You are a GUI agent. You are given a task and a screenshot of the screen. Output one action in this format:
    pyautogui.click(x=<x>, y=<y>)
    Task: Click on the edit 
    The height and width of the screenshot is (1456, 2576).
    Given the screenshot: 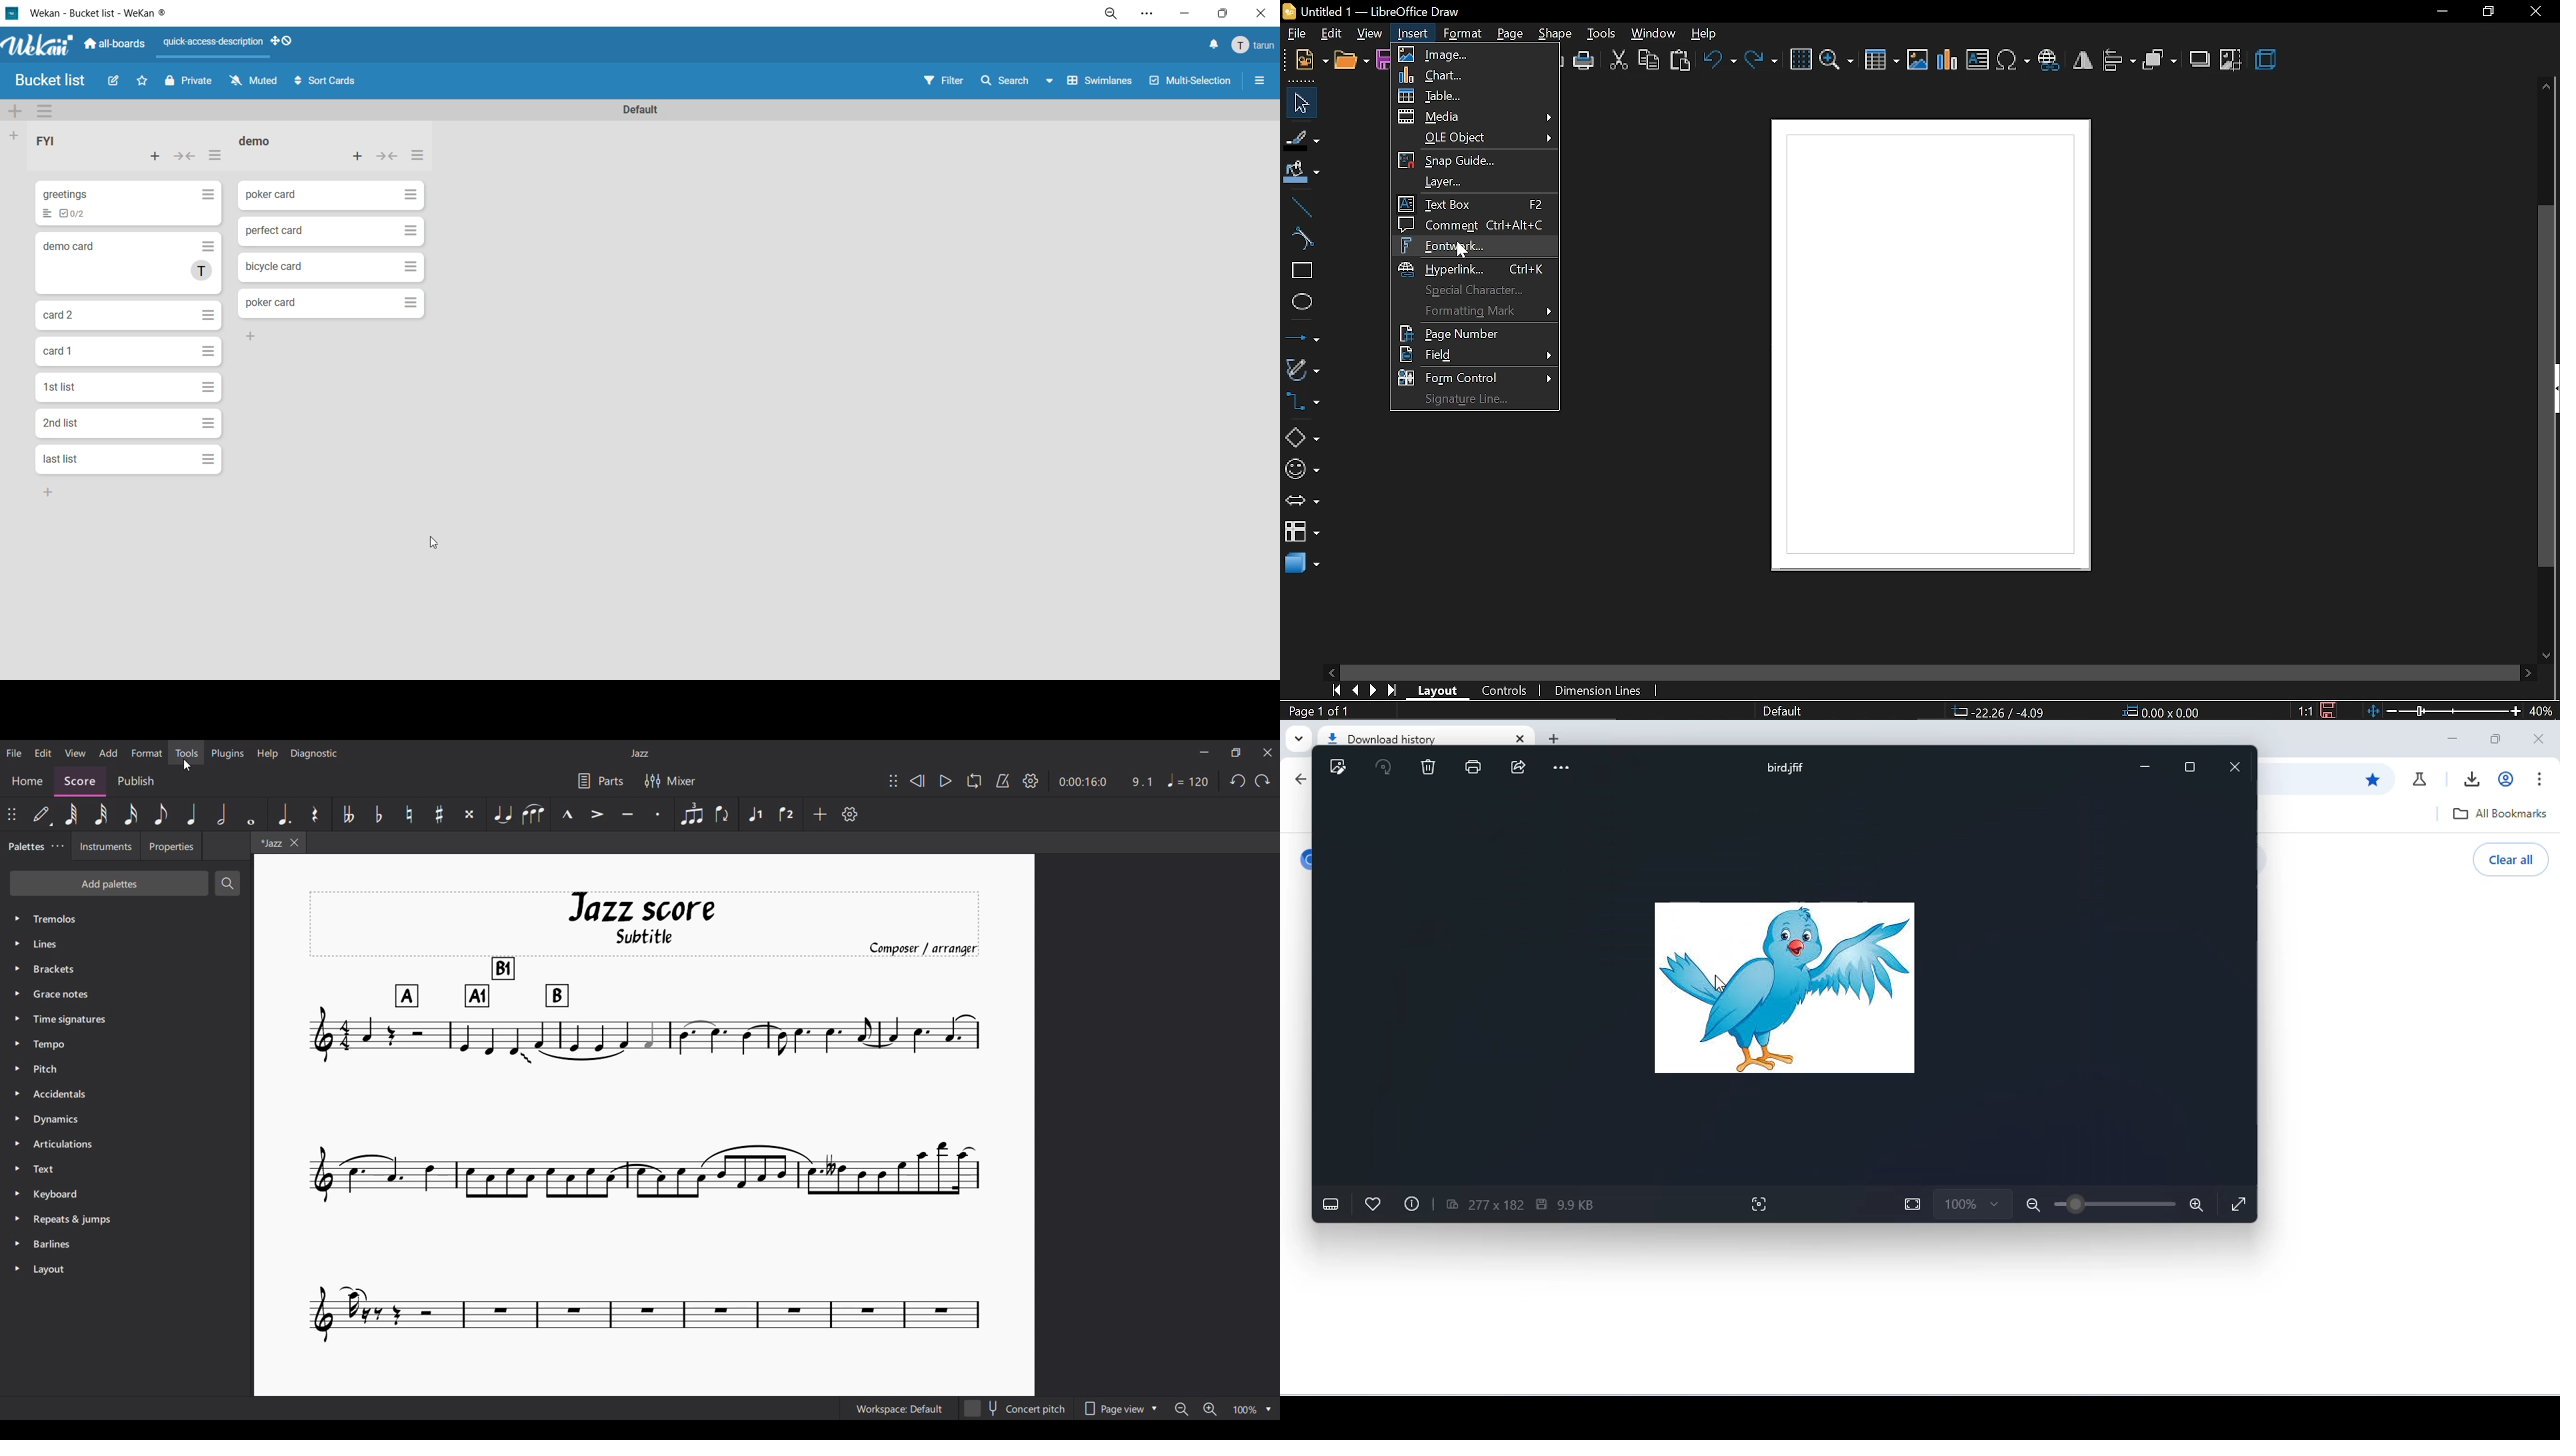 What is the action you would take?
    pyautogui.click(x=1338, y=768)
    